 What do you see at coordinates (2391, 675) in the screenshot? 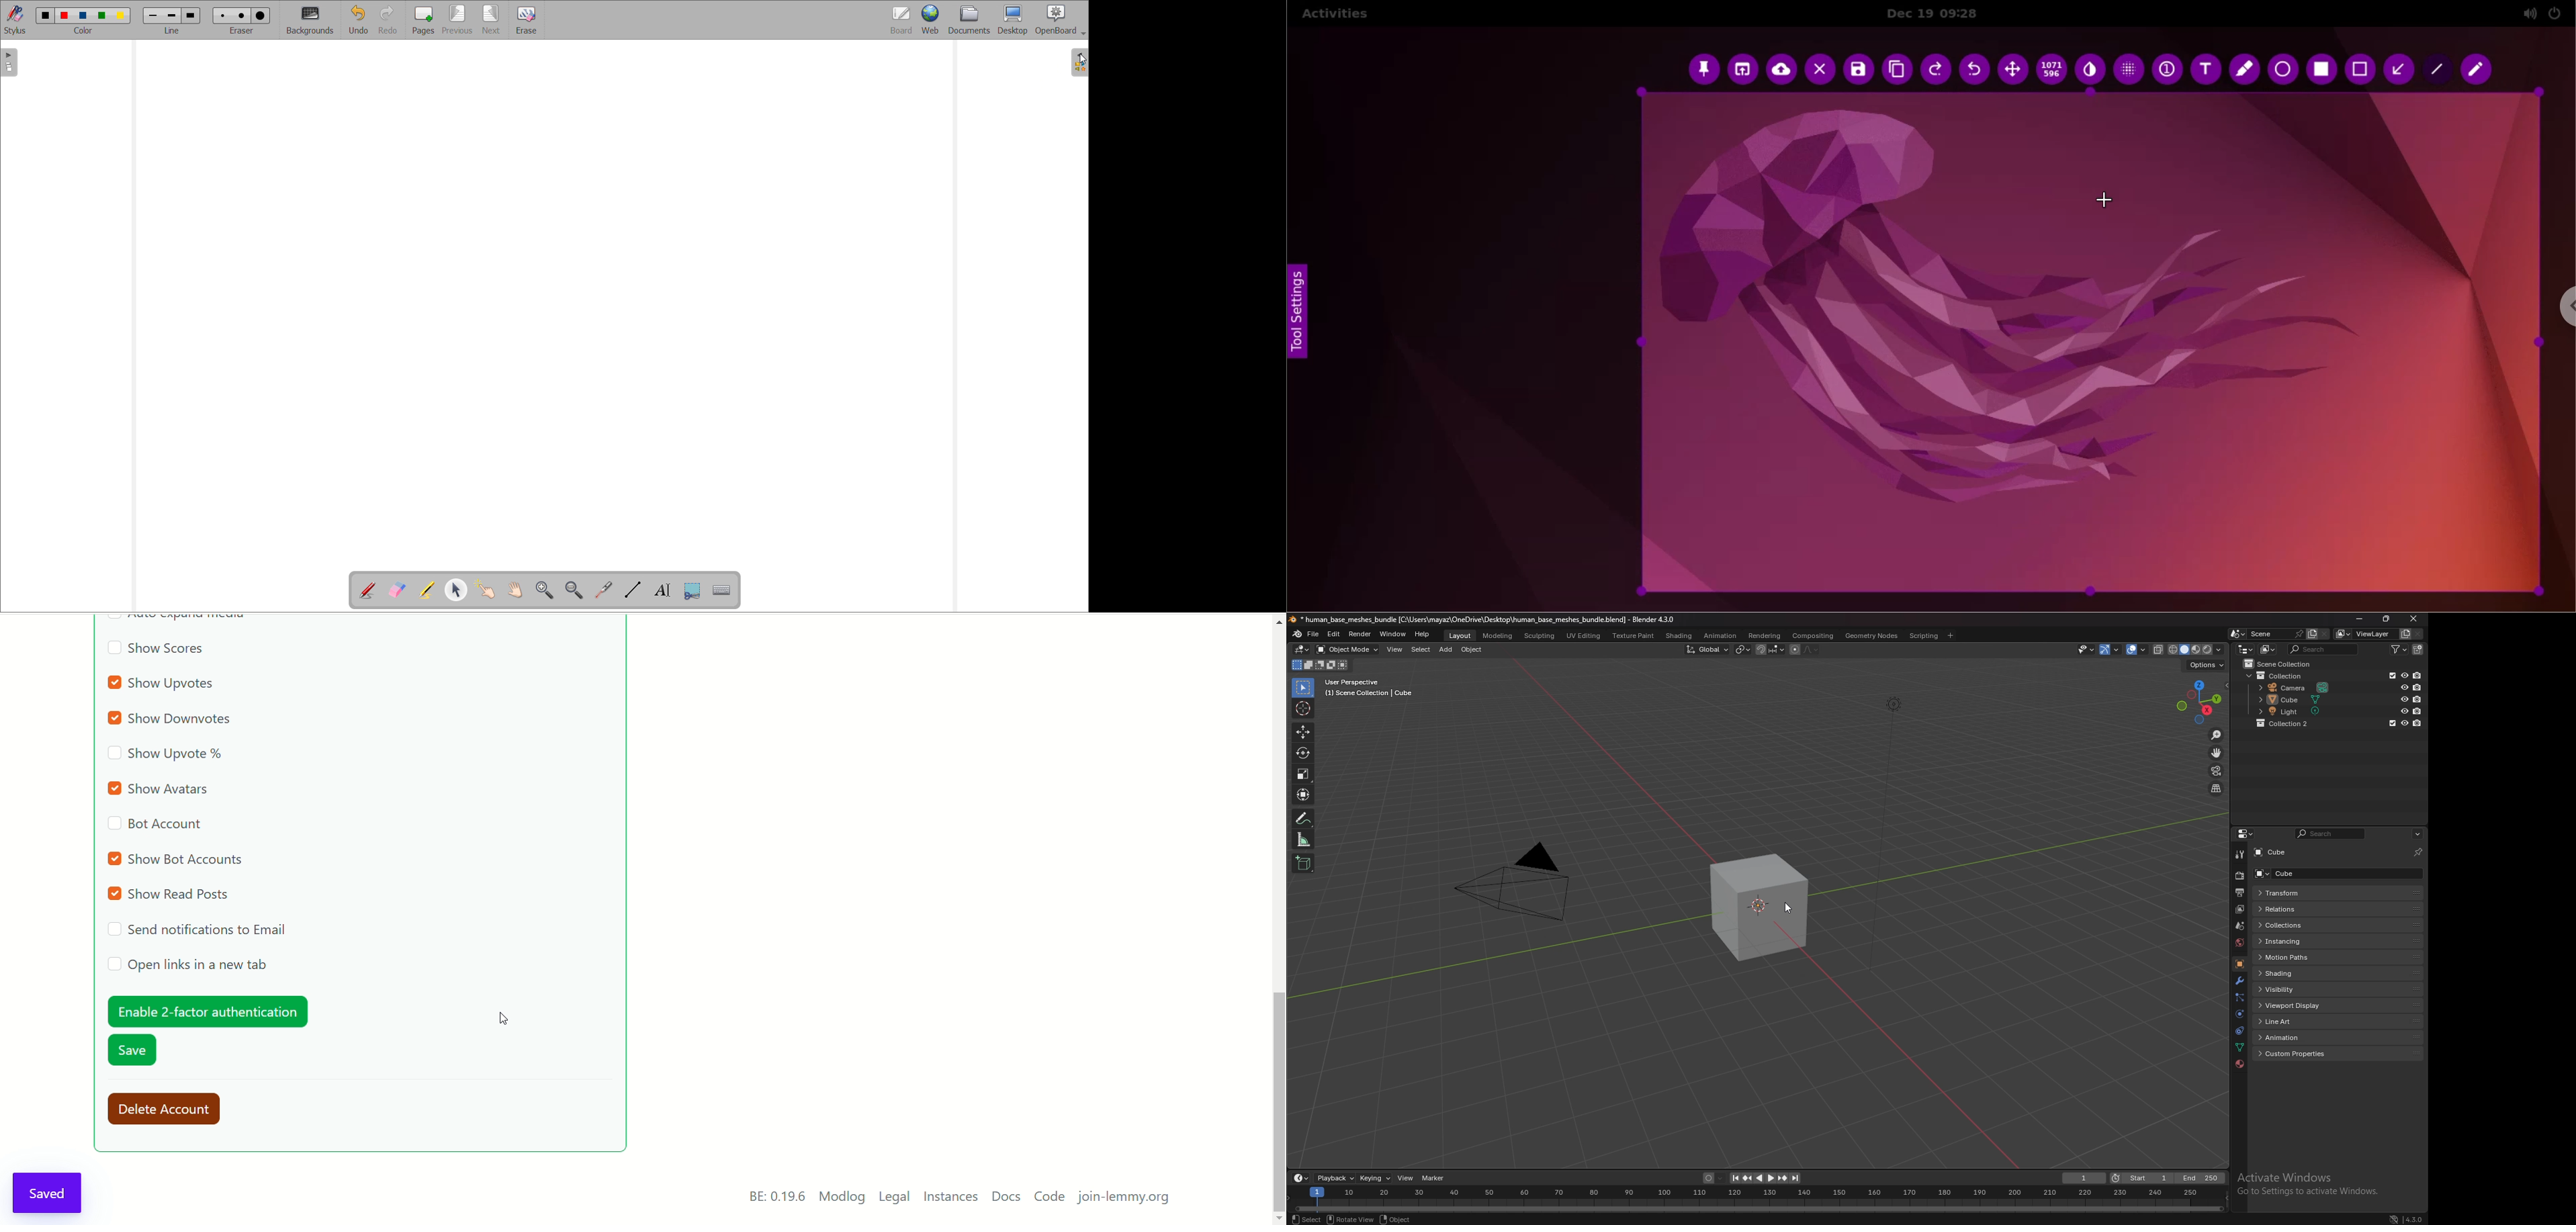
I see `exclude in viewport` at bounding box center [2391, 675].